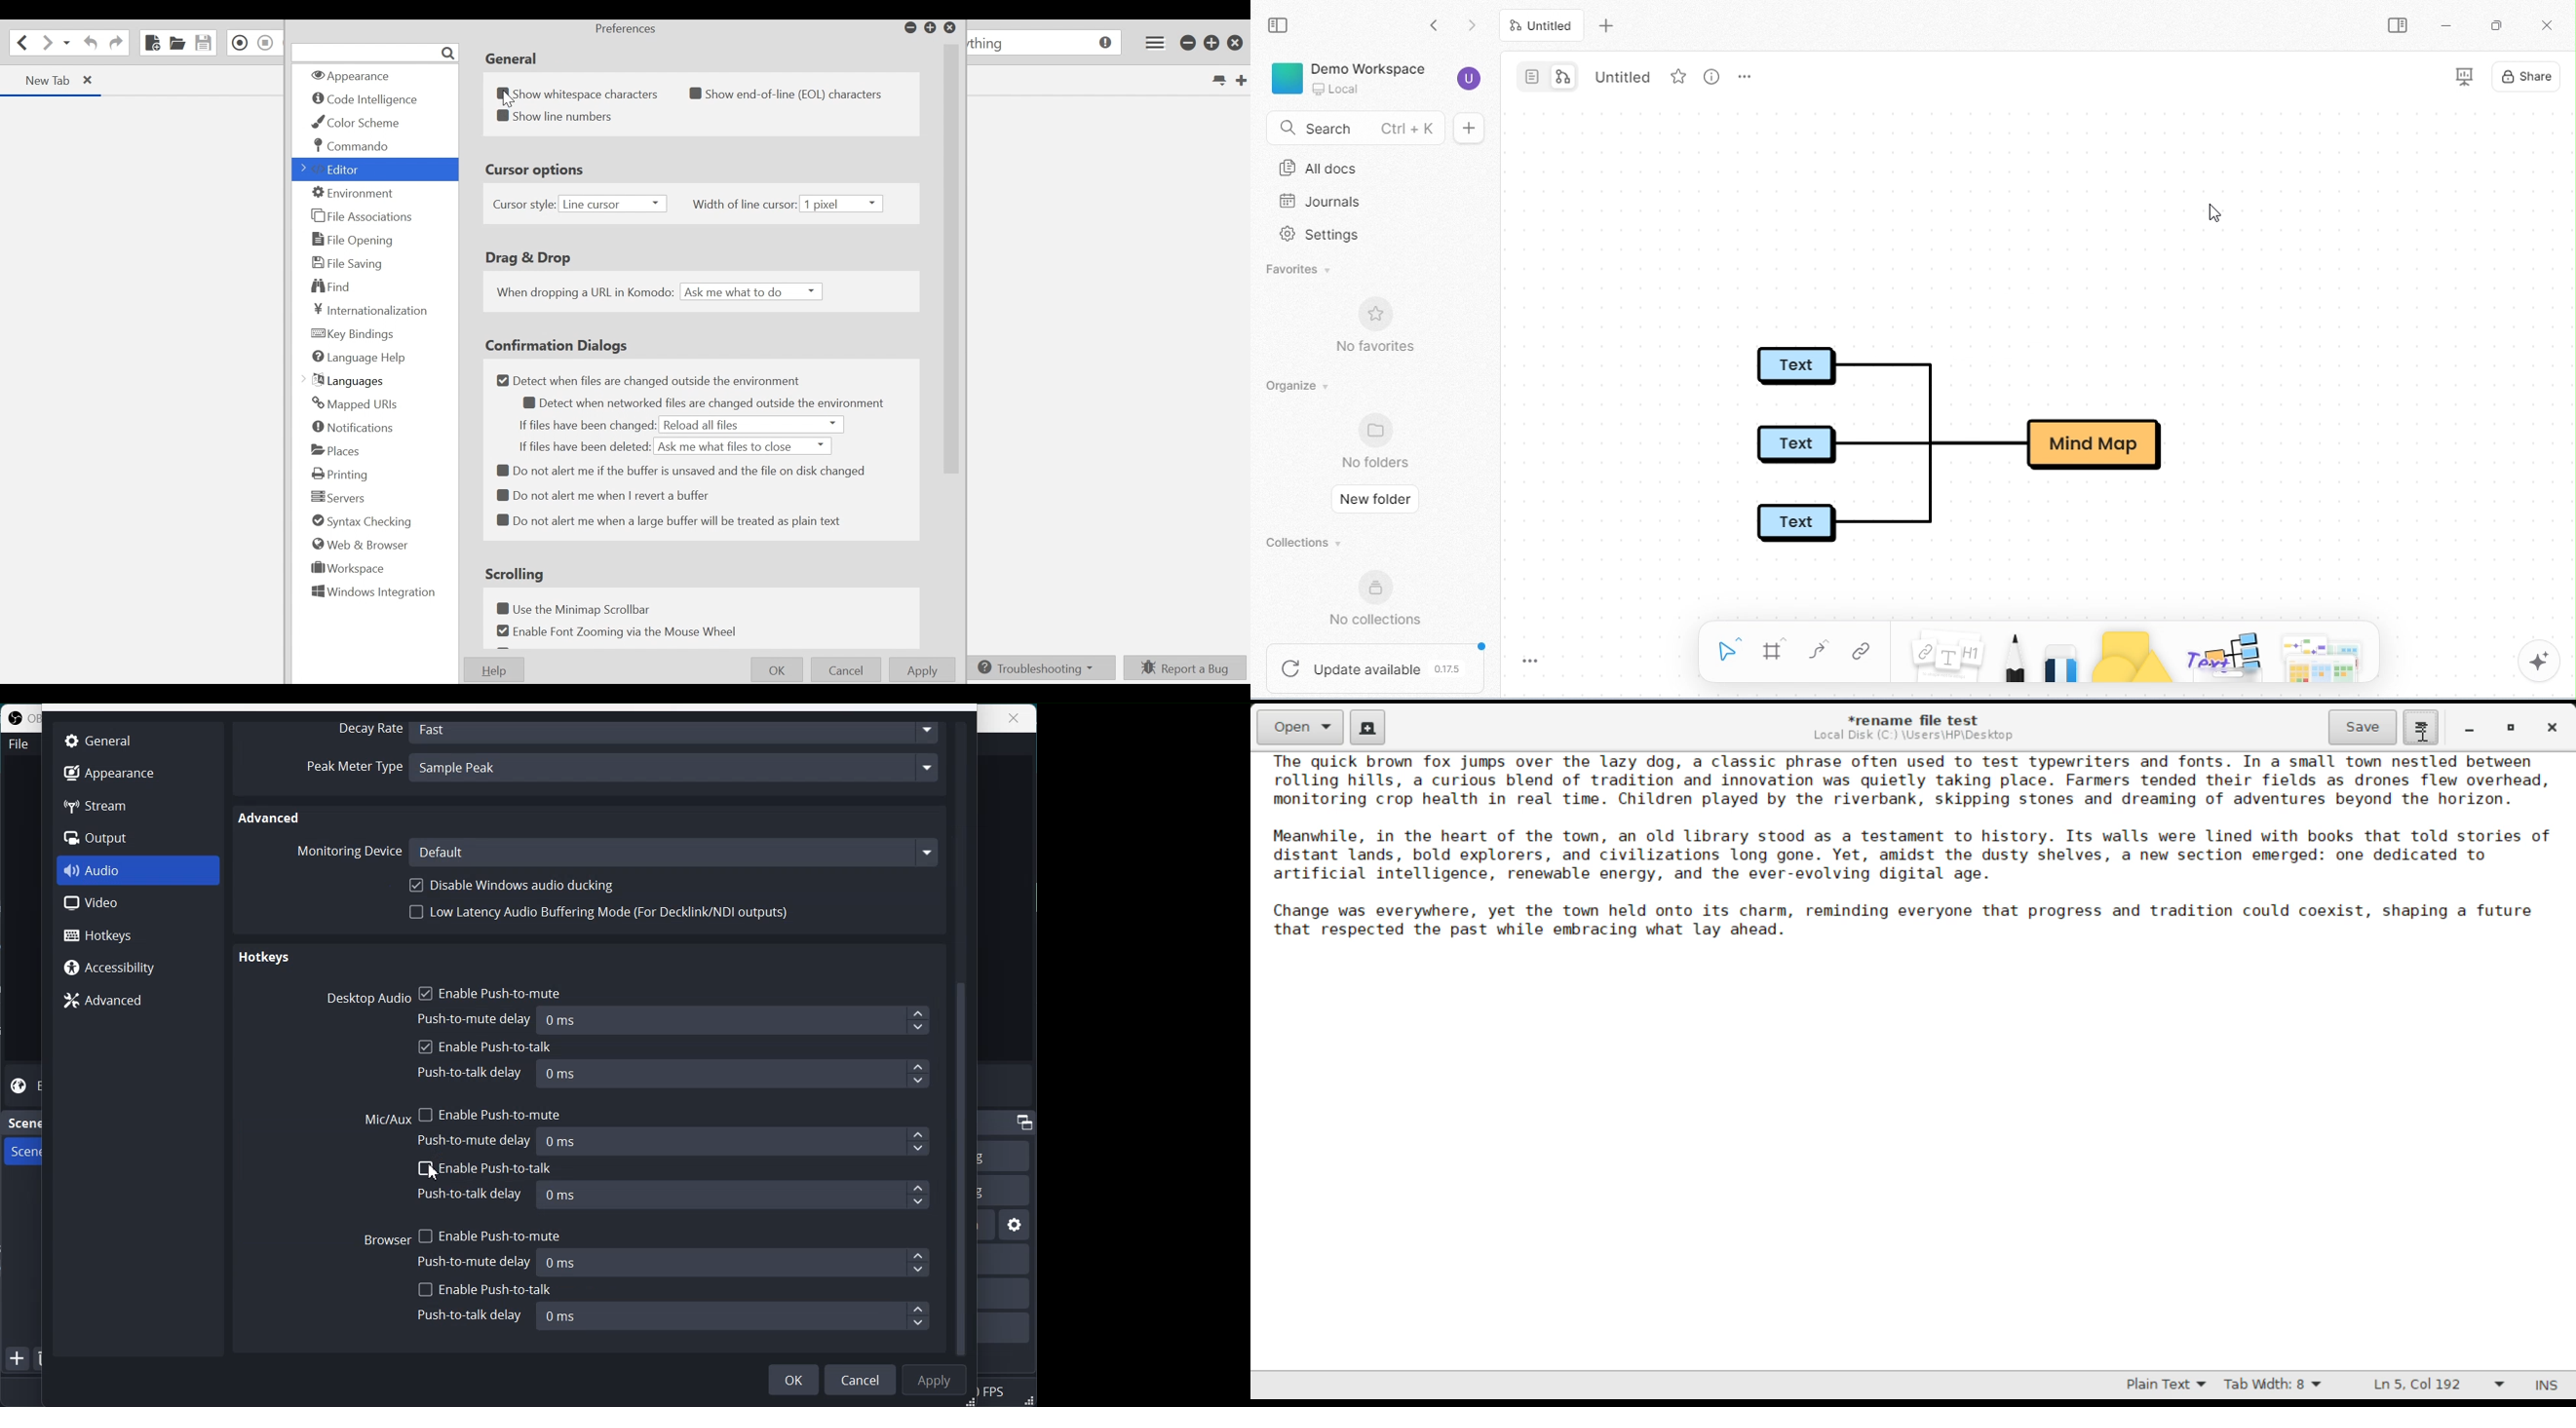 Image resolution: width=2576 pixels, height=1428 pixels. I want to click on pencil, so click(2014, 656).